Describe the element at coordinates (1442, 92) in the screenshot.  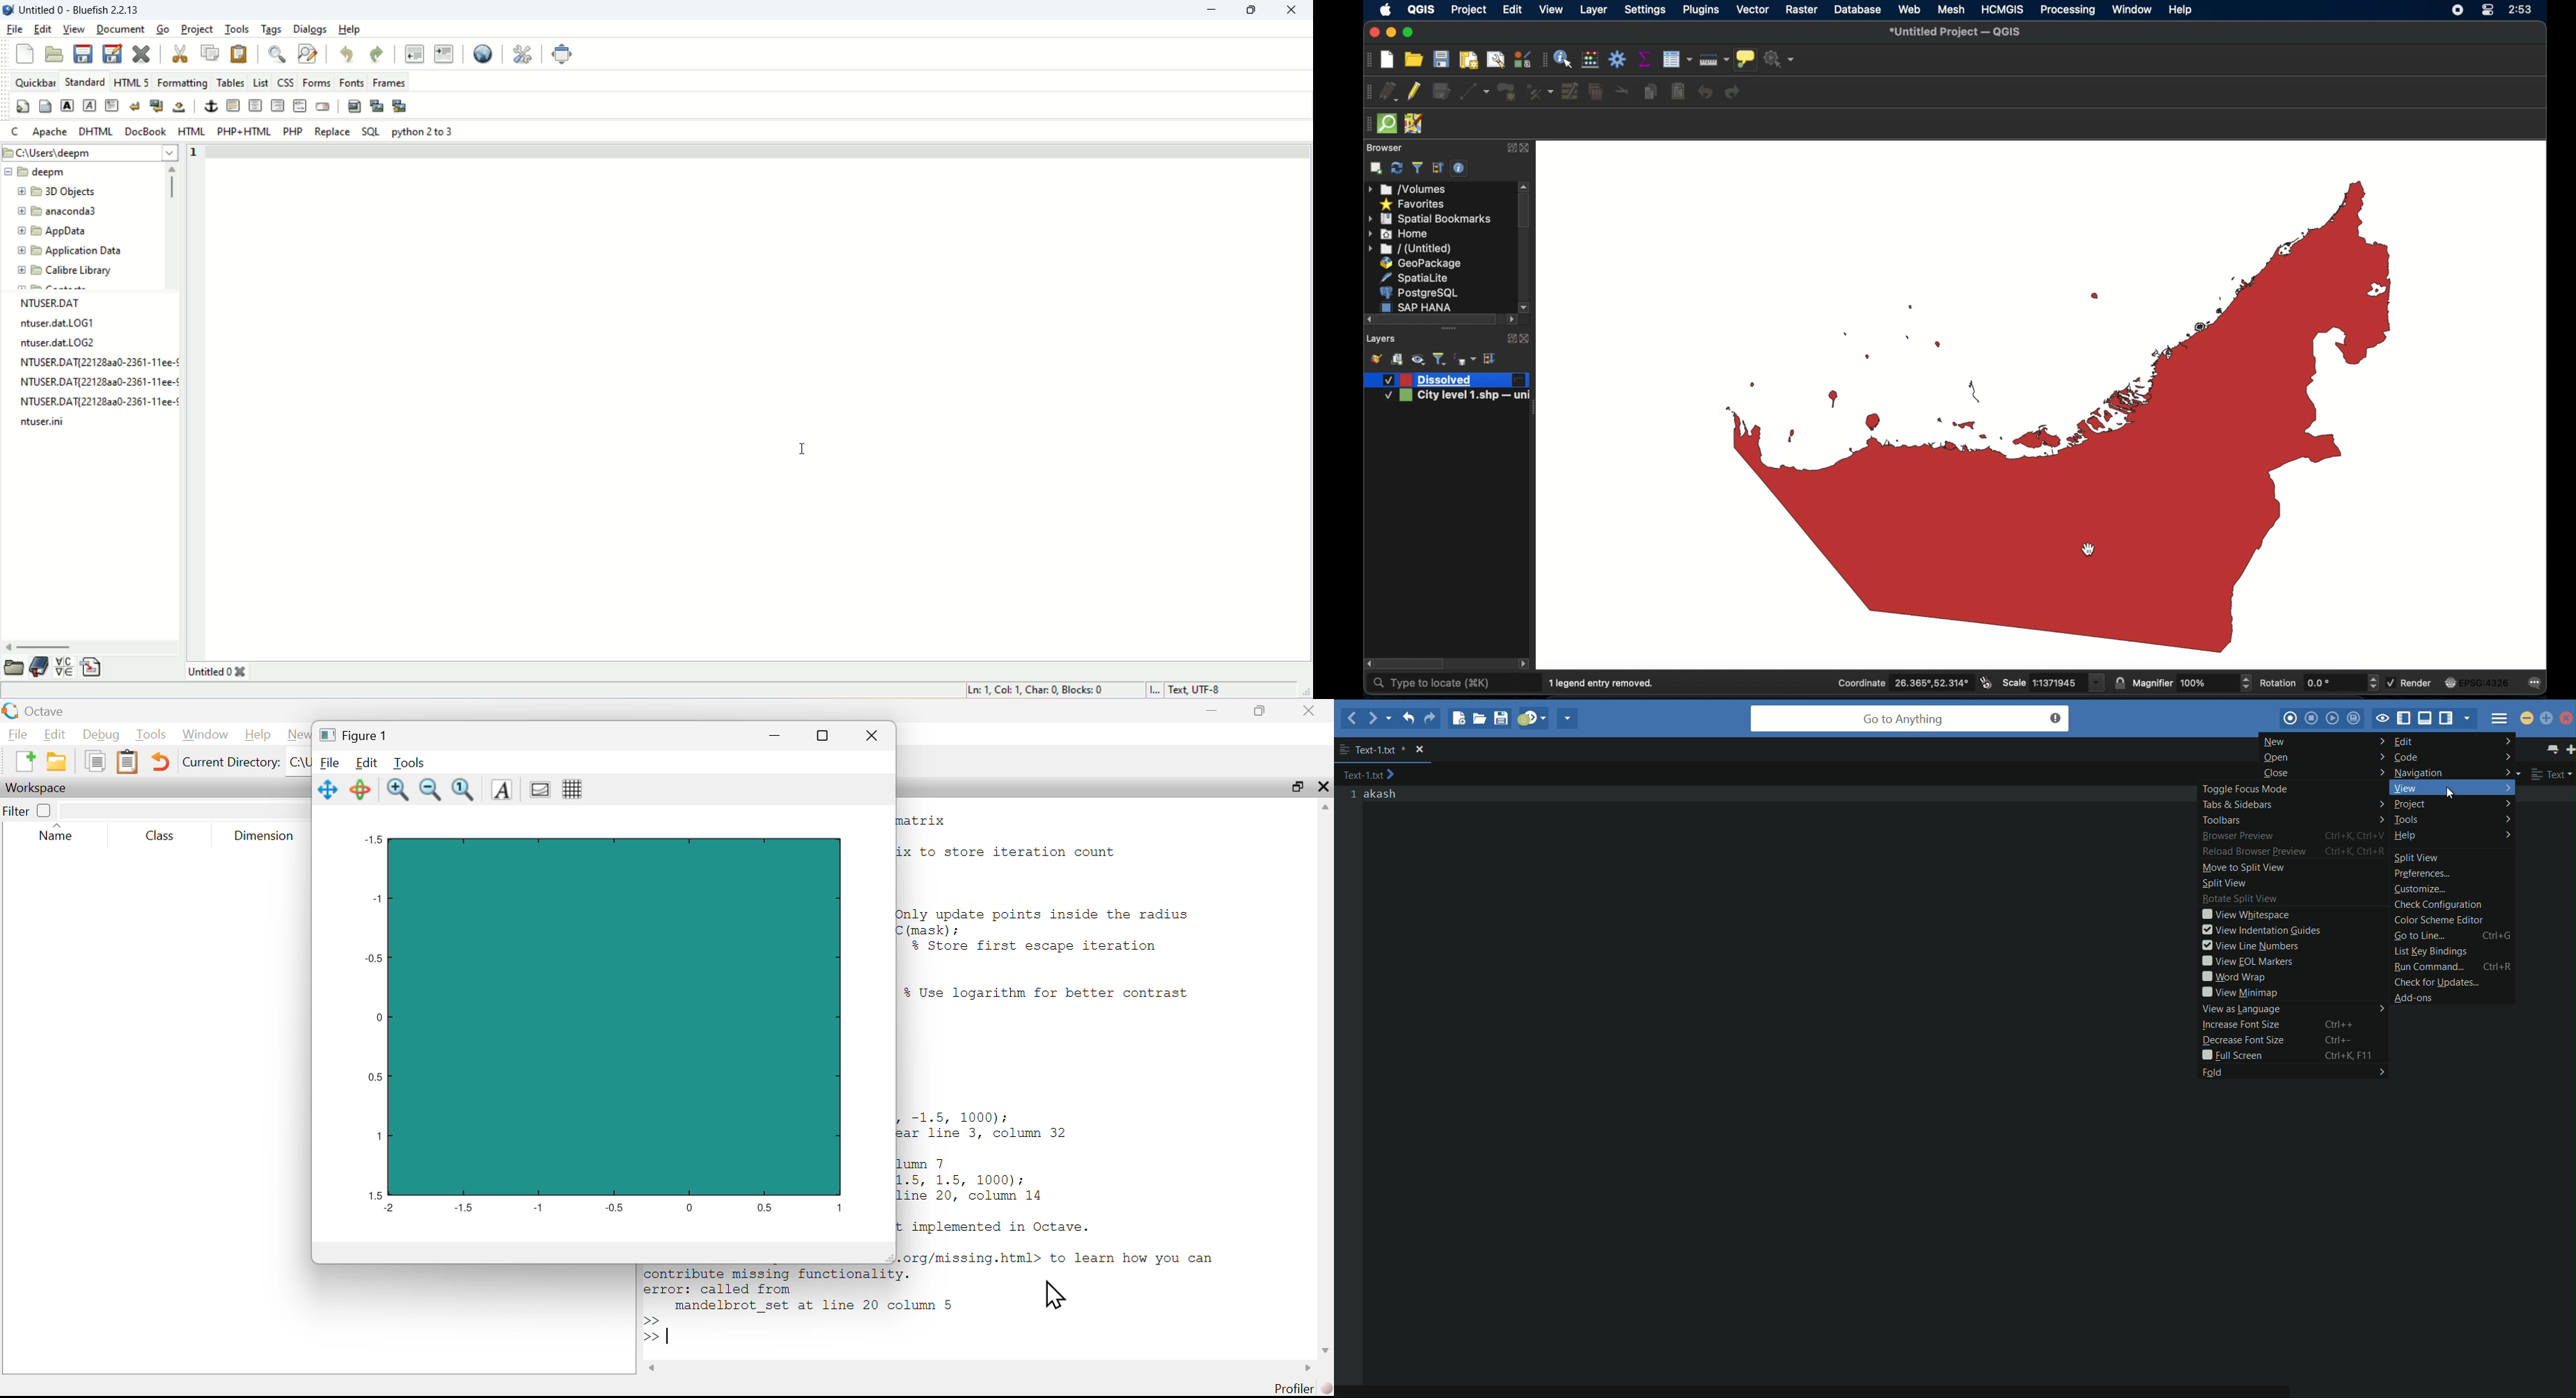
I see `save edits` at that location.